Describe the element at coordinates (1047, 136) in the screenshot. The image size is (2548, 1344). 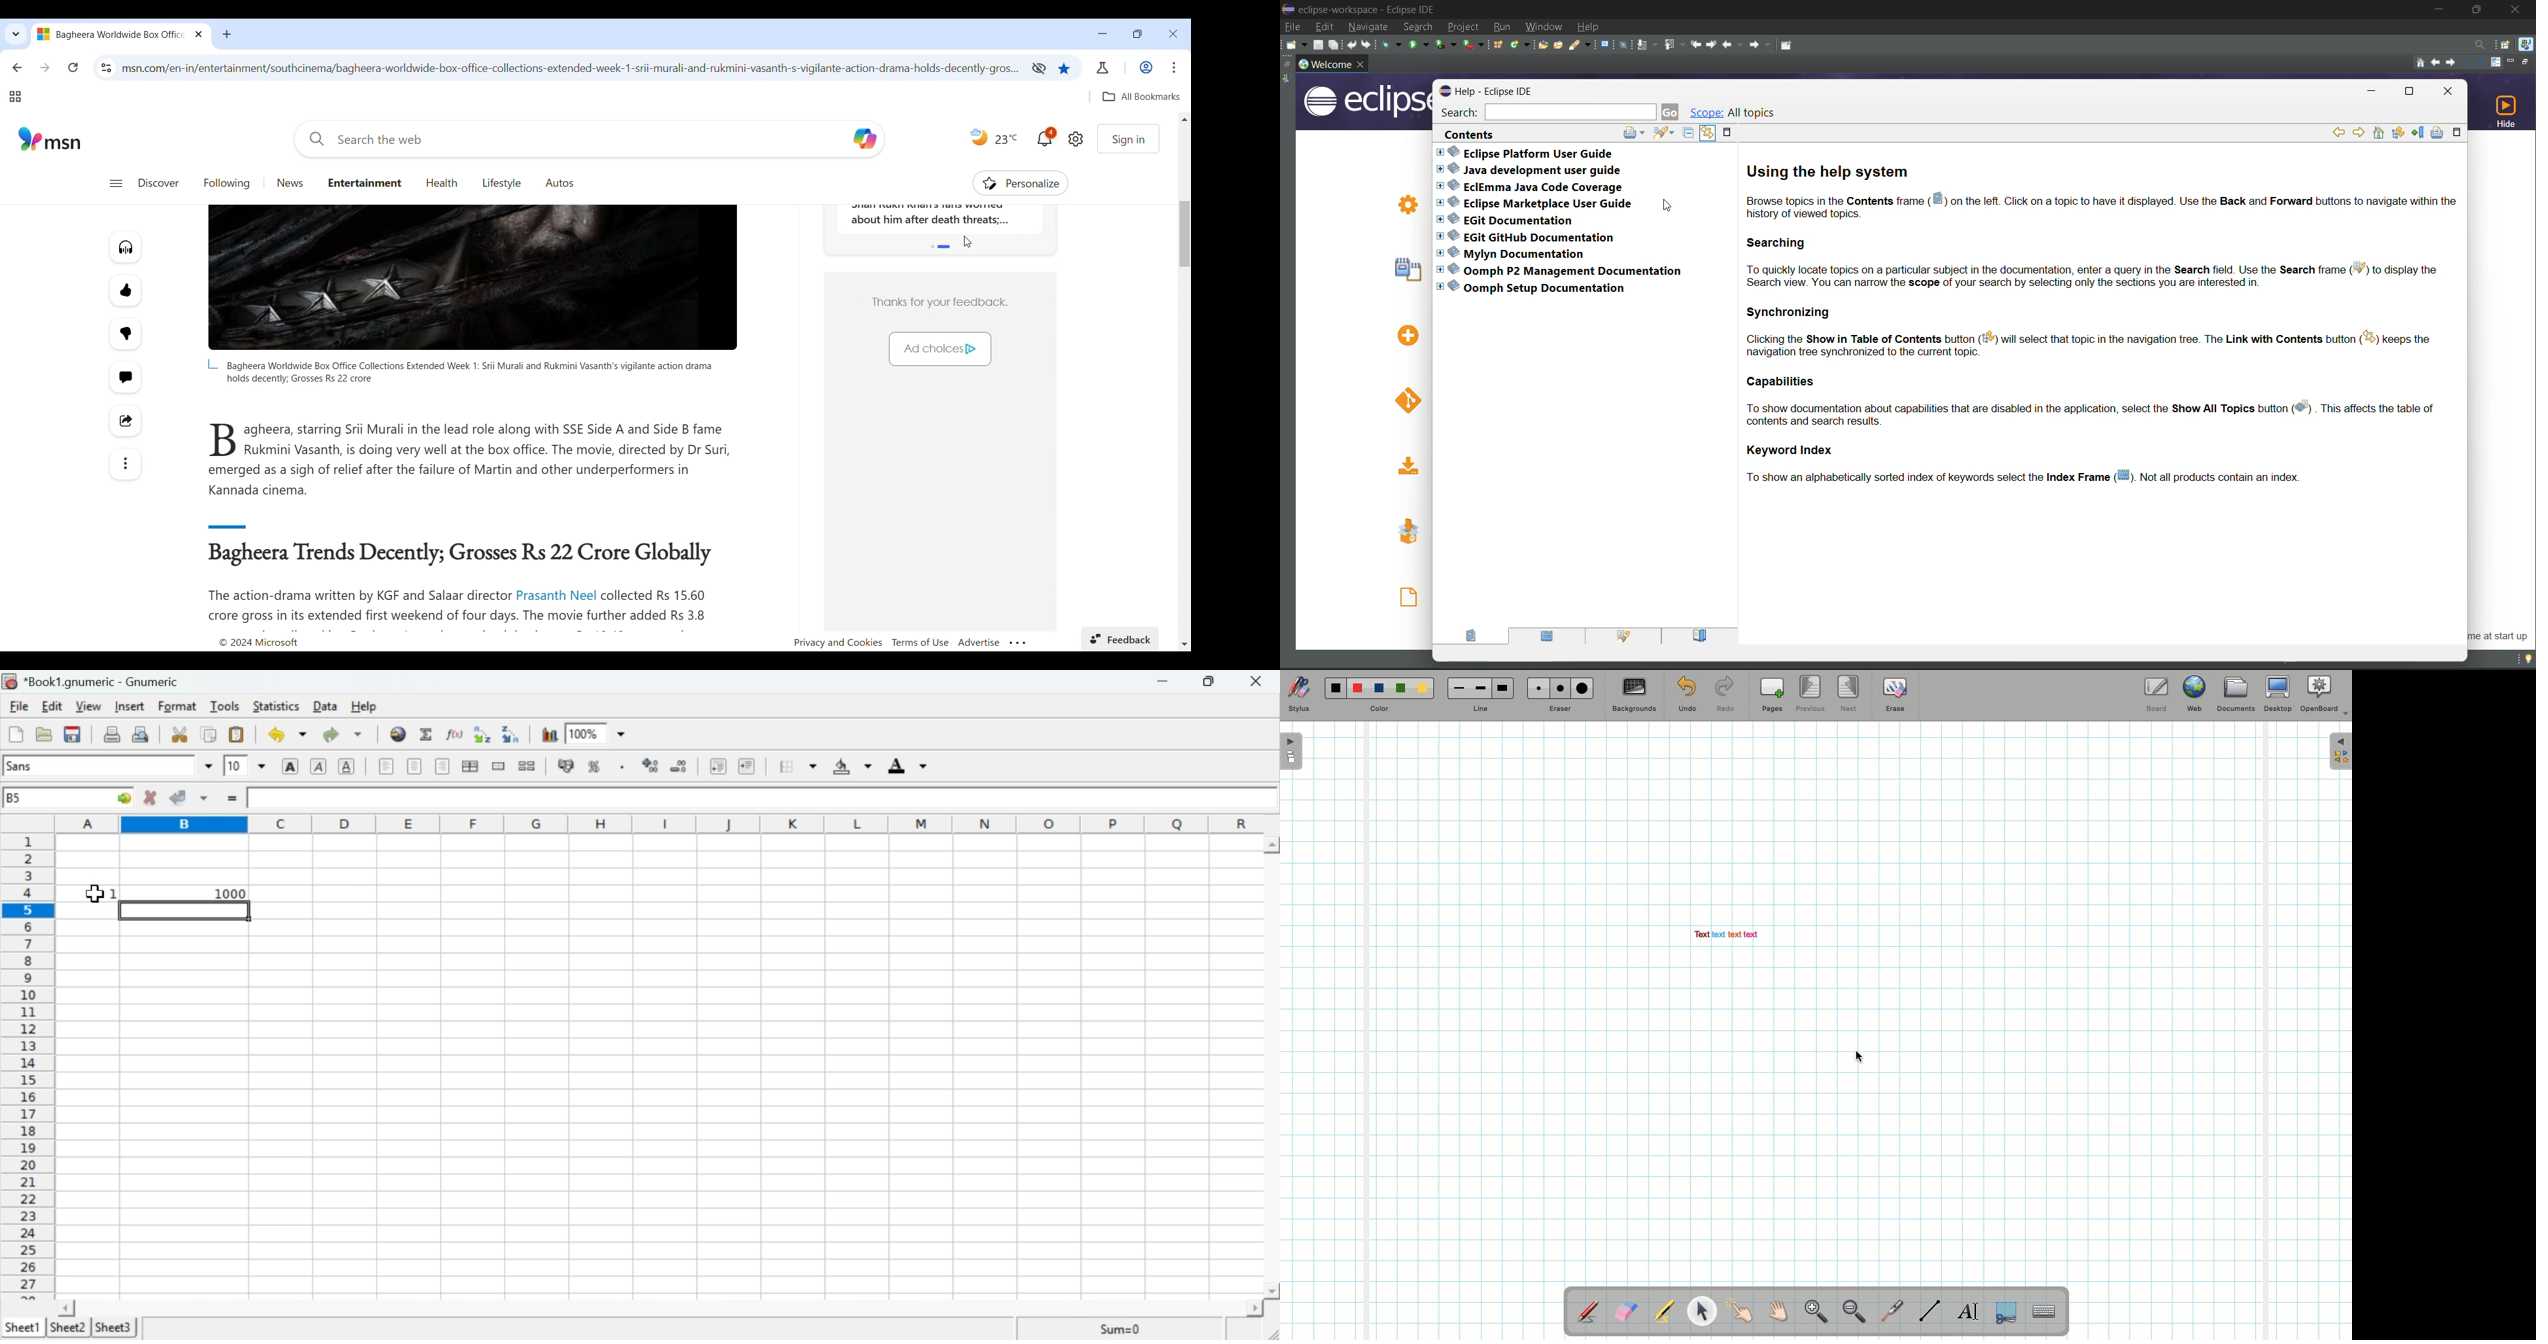
I see `Current notifications` at that location.